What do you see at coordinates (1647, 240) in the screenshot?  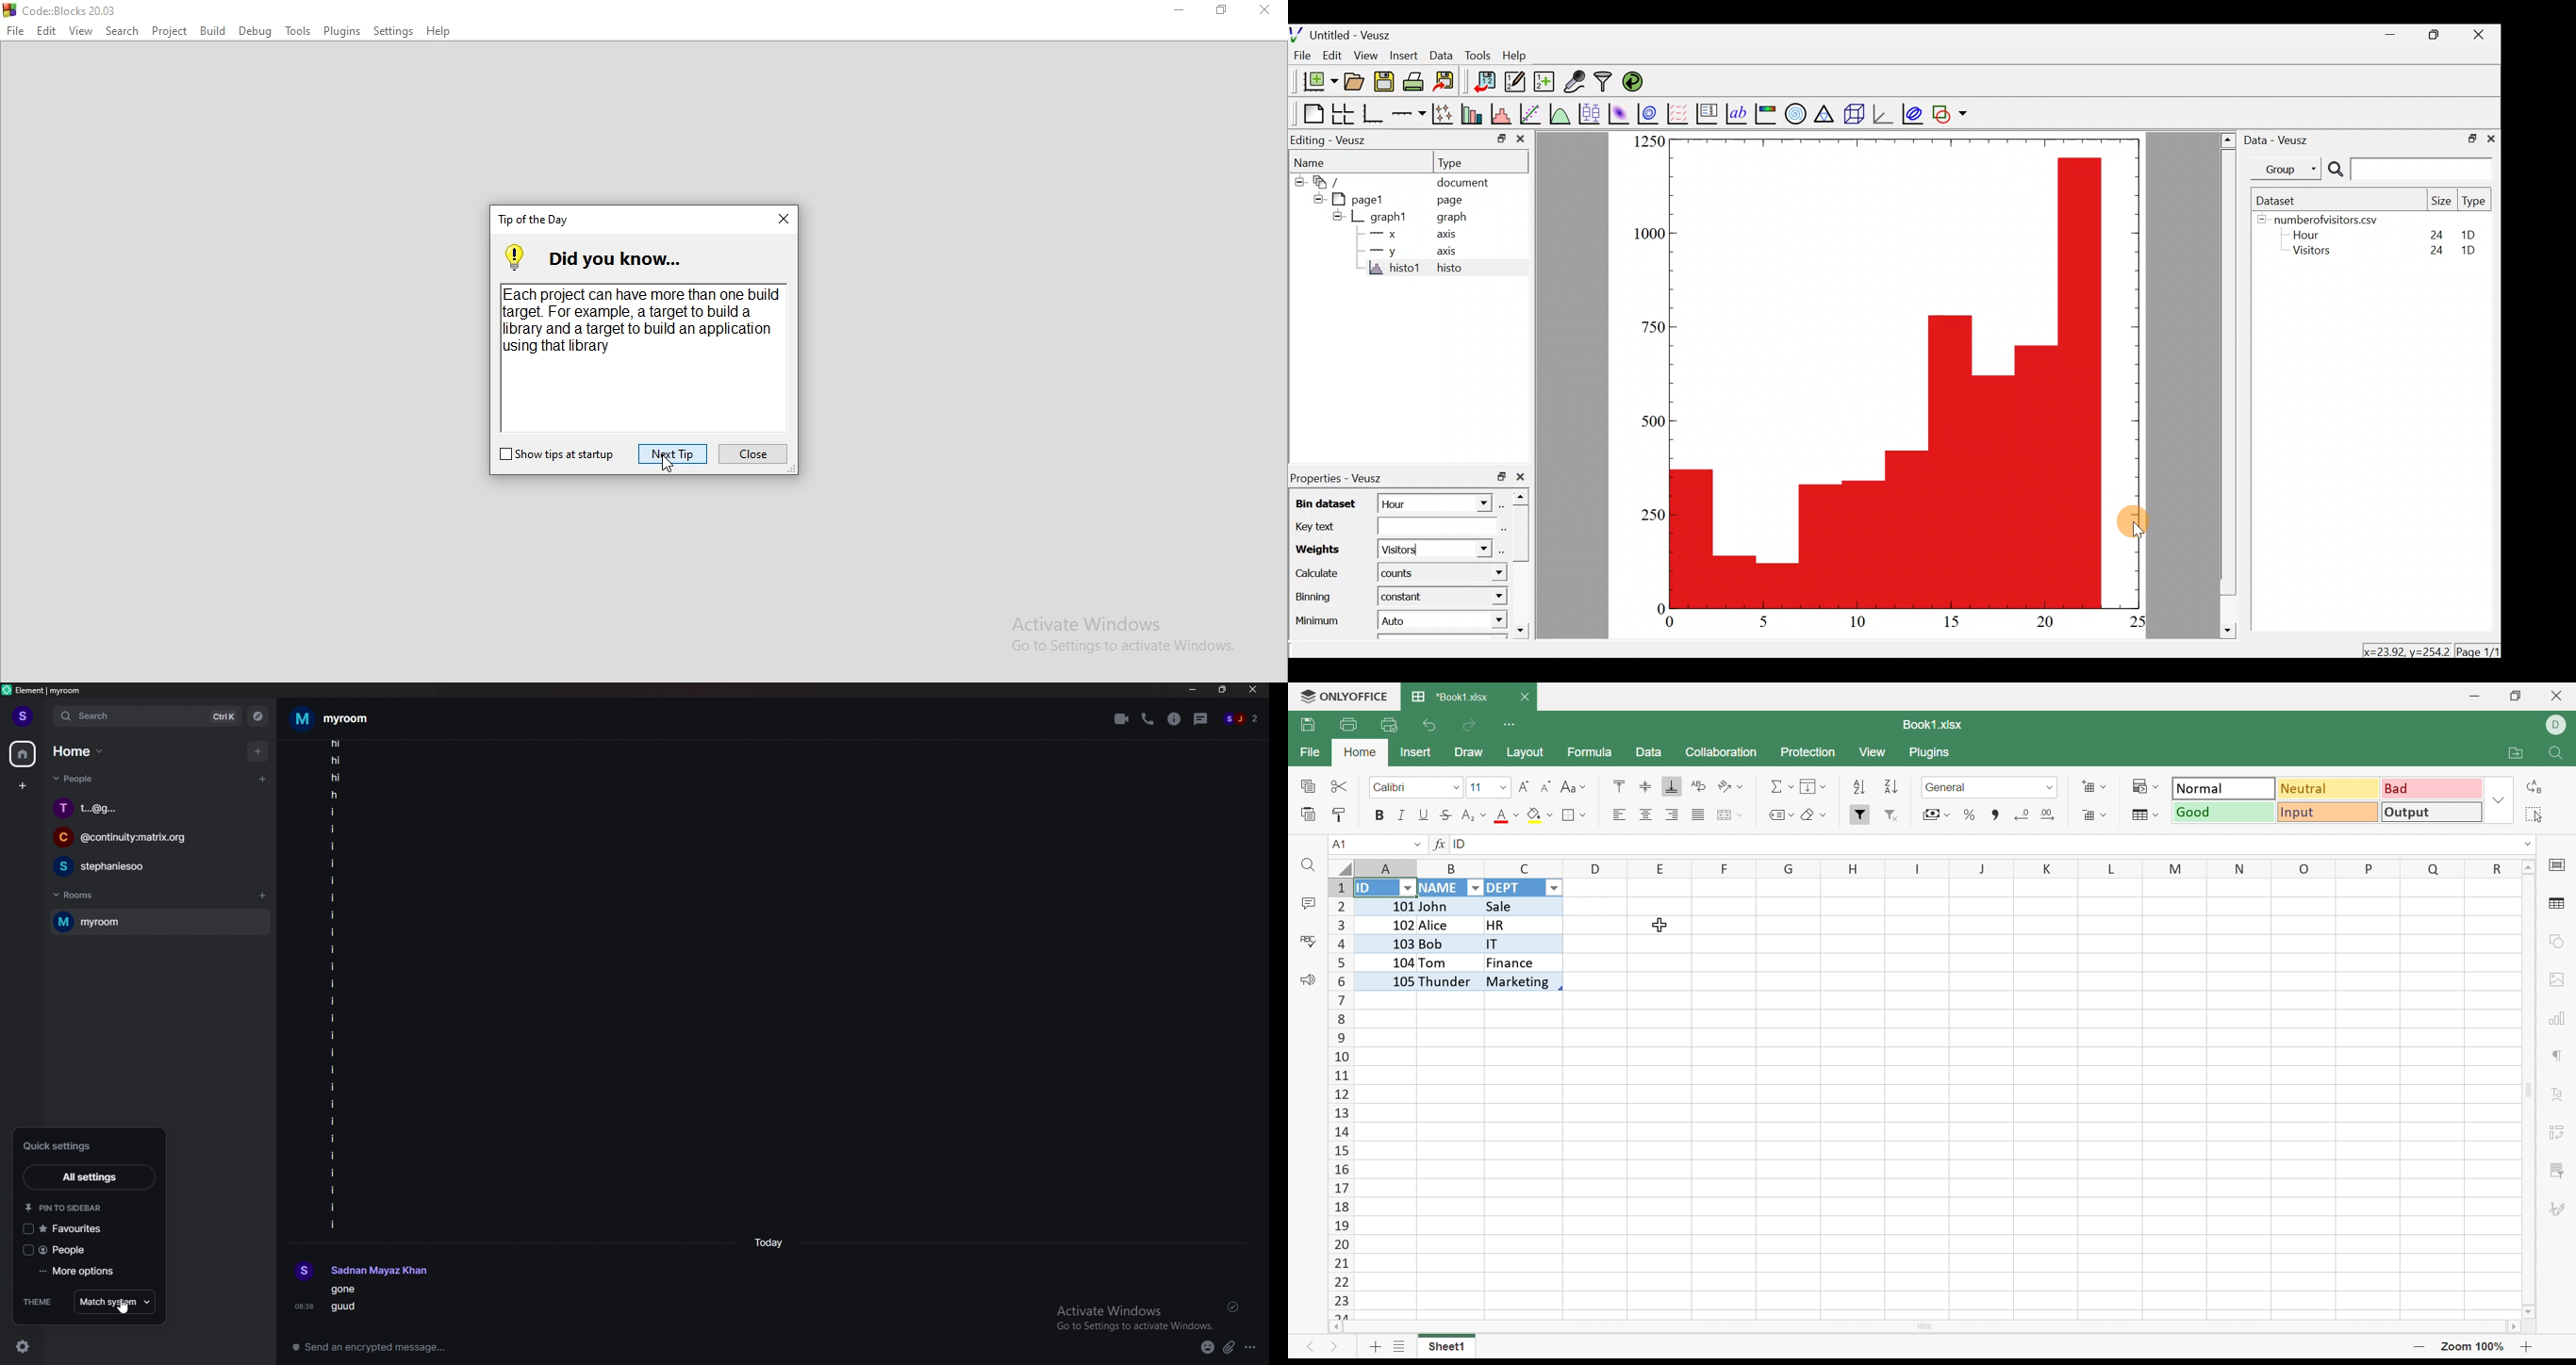 I see `1000` at bounding box center [1647, 240].